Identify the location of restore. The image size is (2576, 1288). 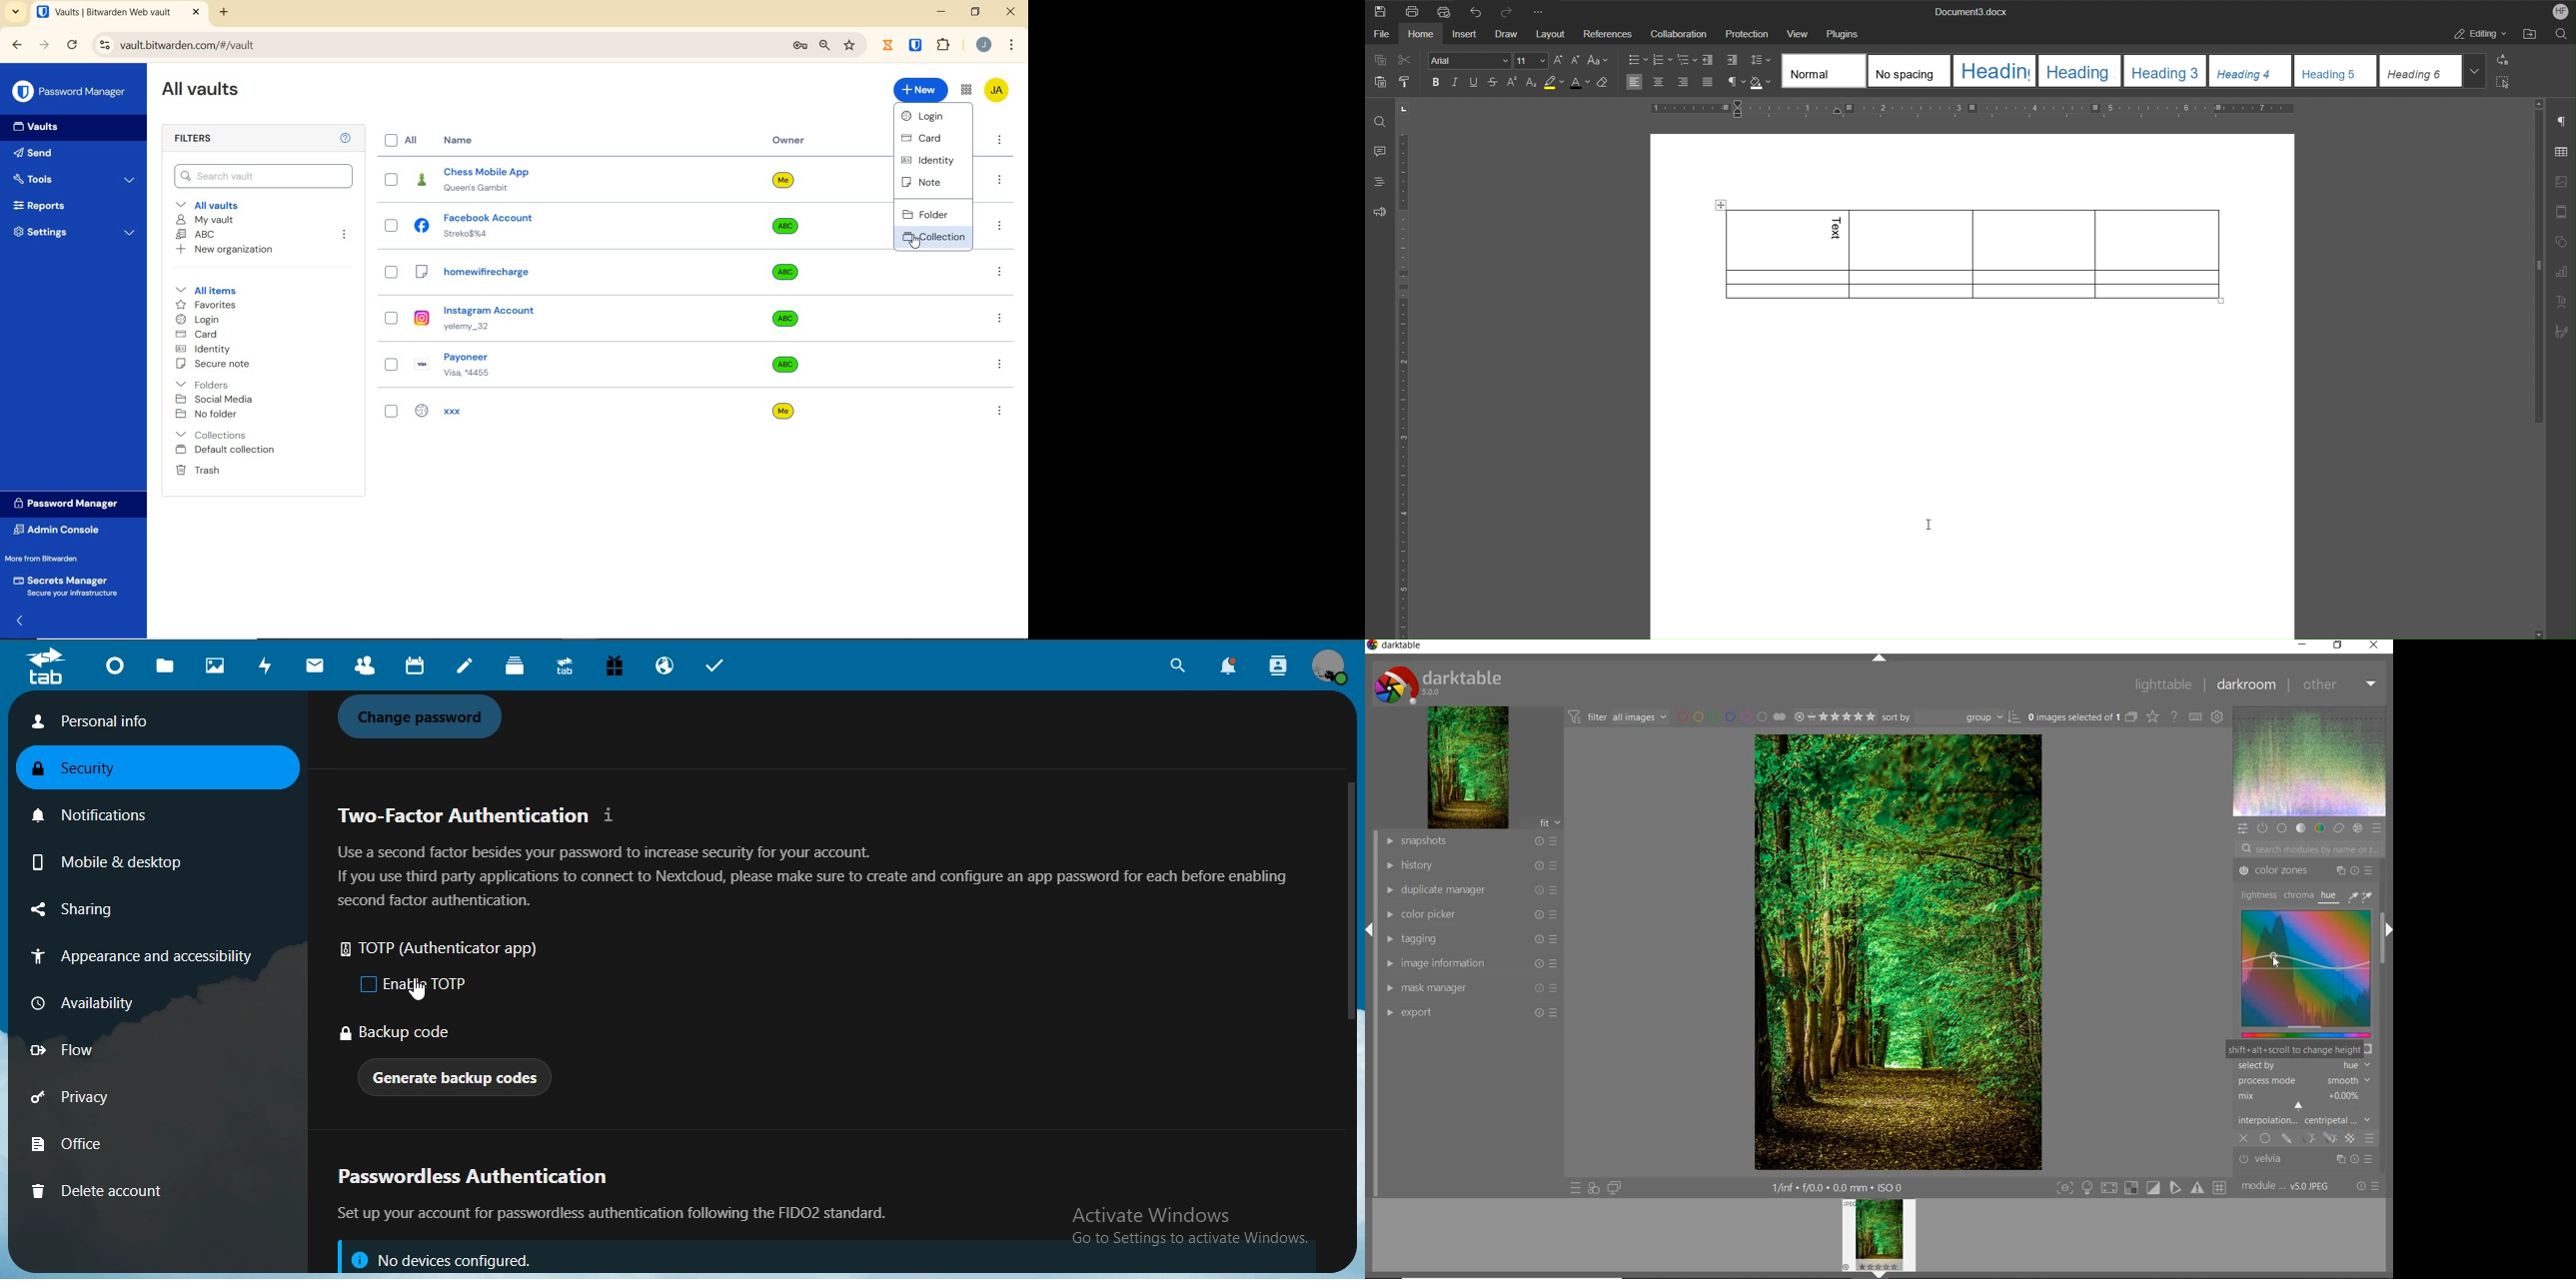
(976, 12).